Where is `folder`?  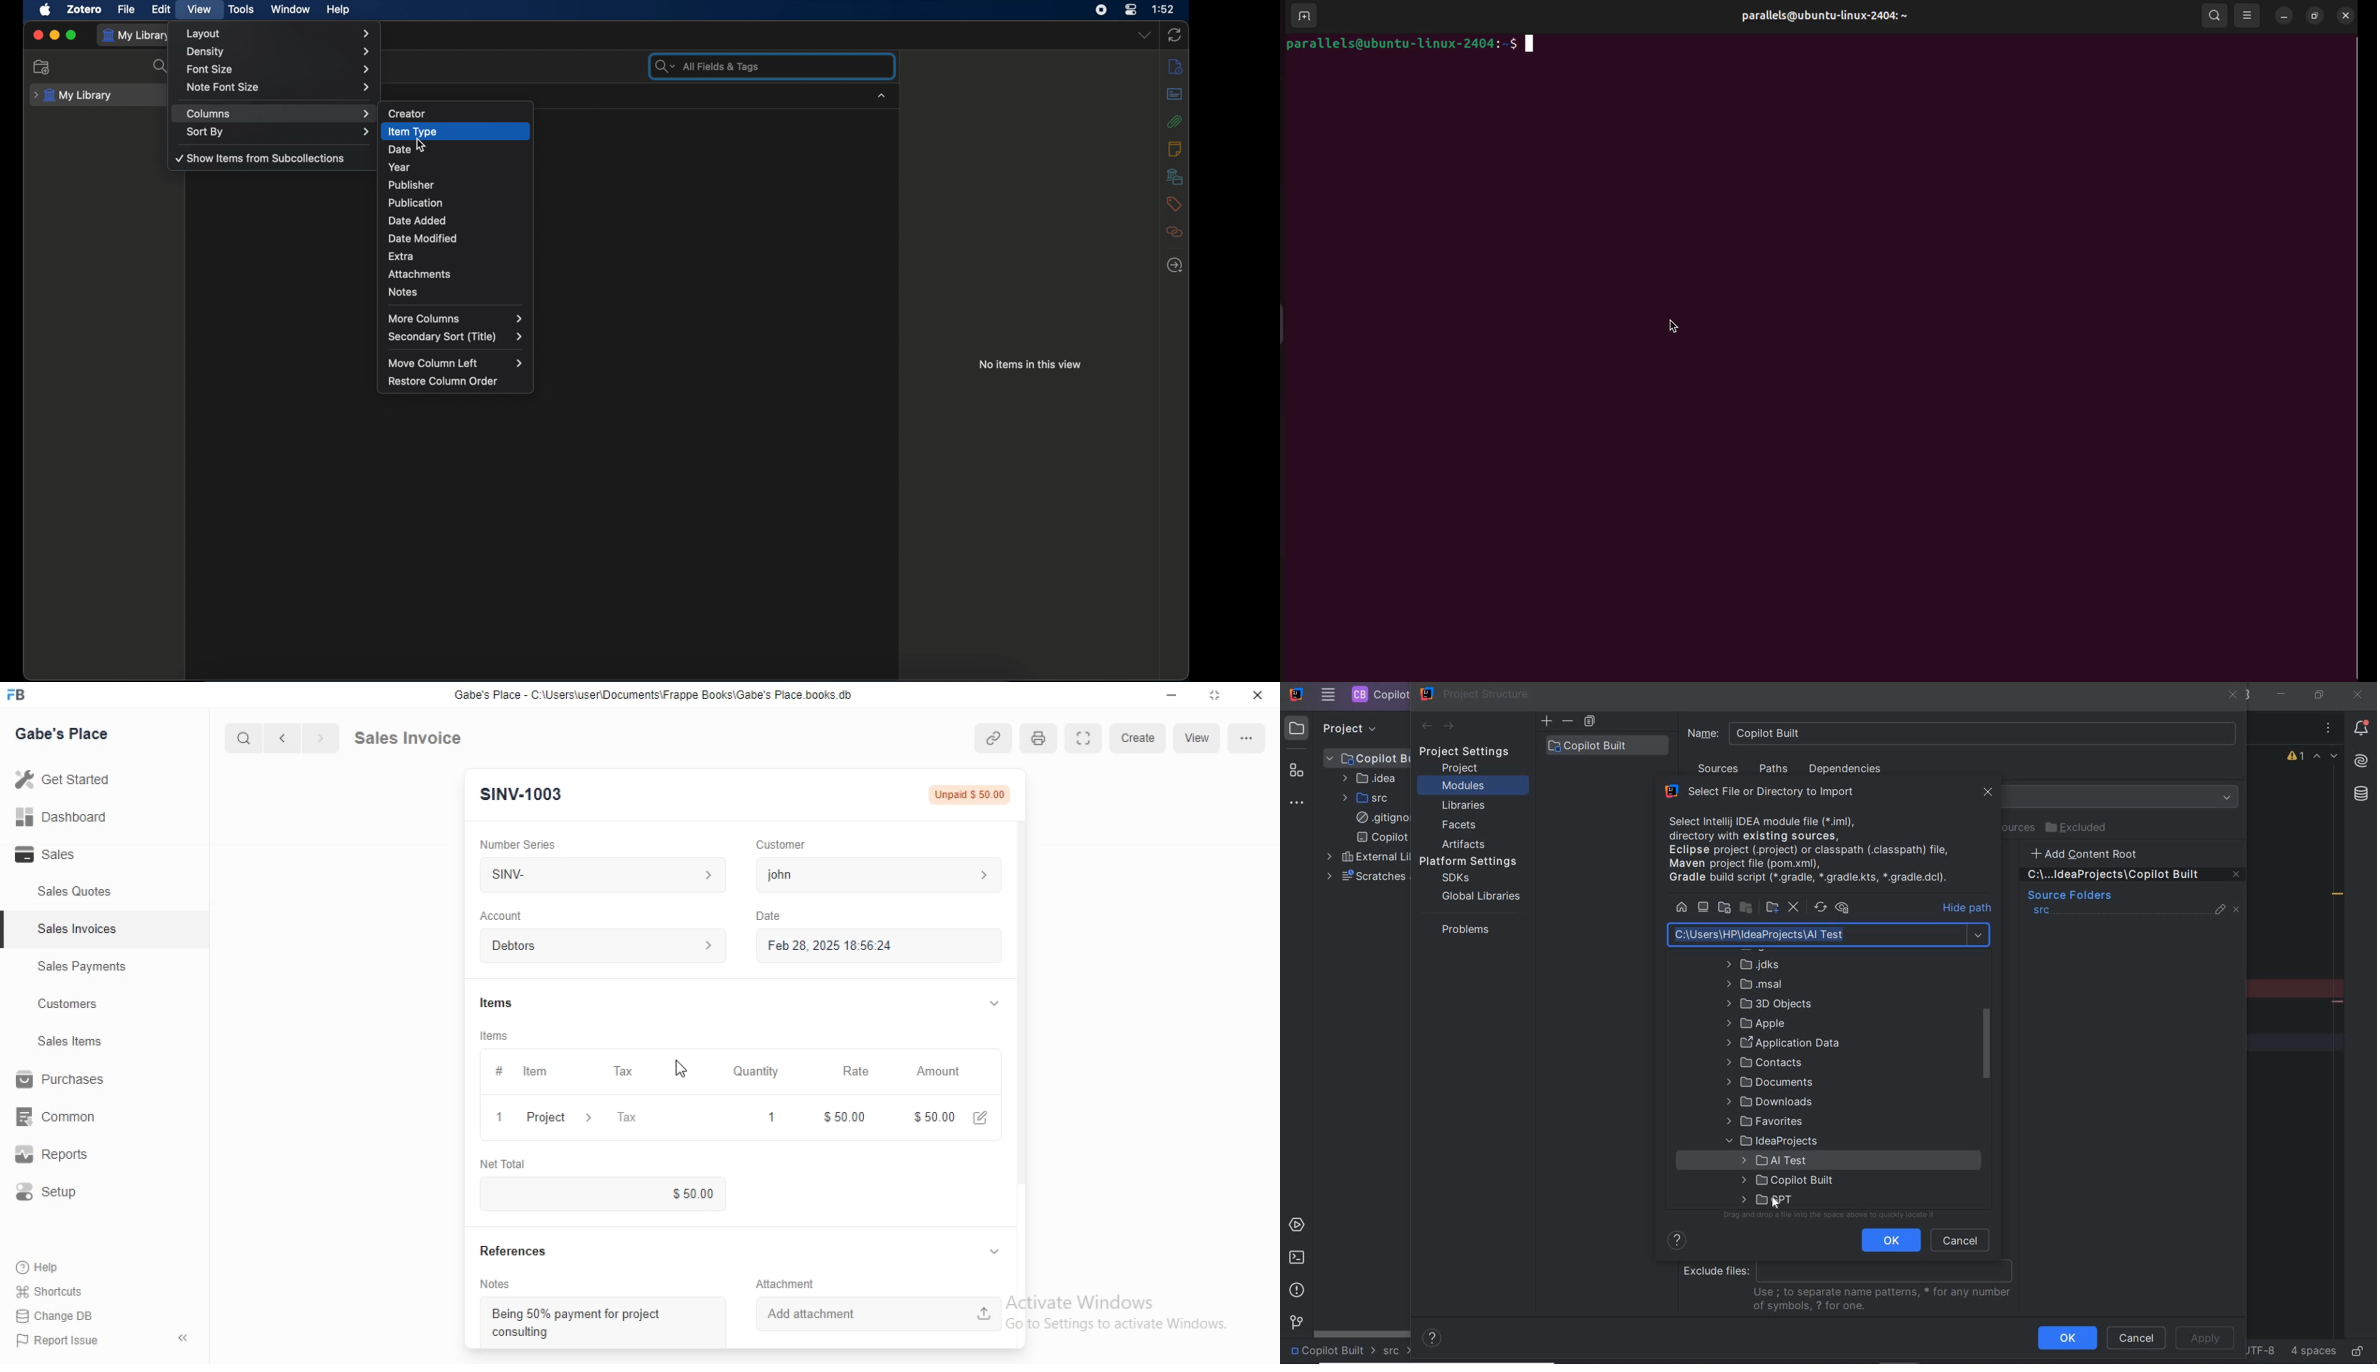
folder is located at coordinates (1787, 1178).